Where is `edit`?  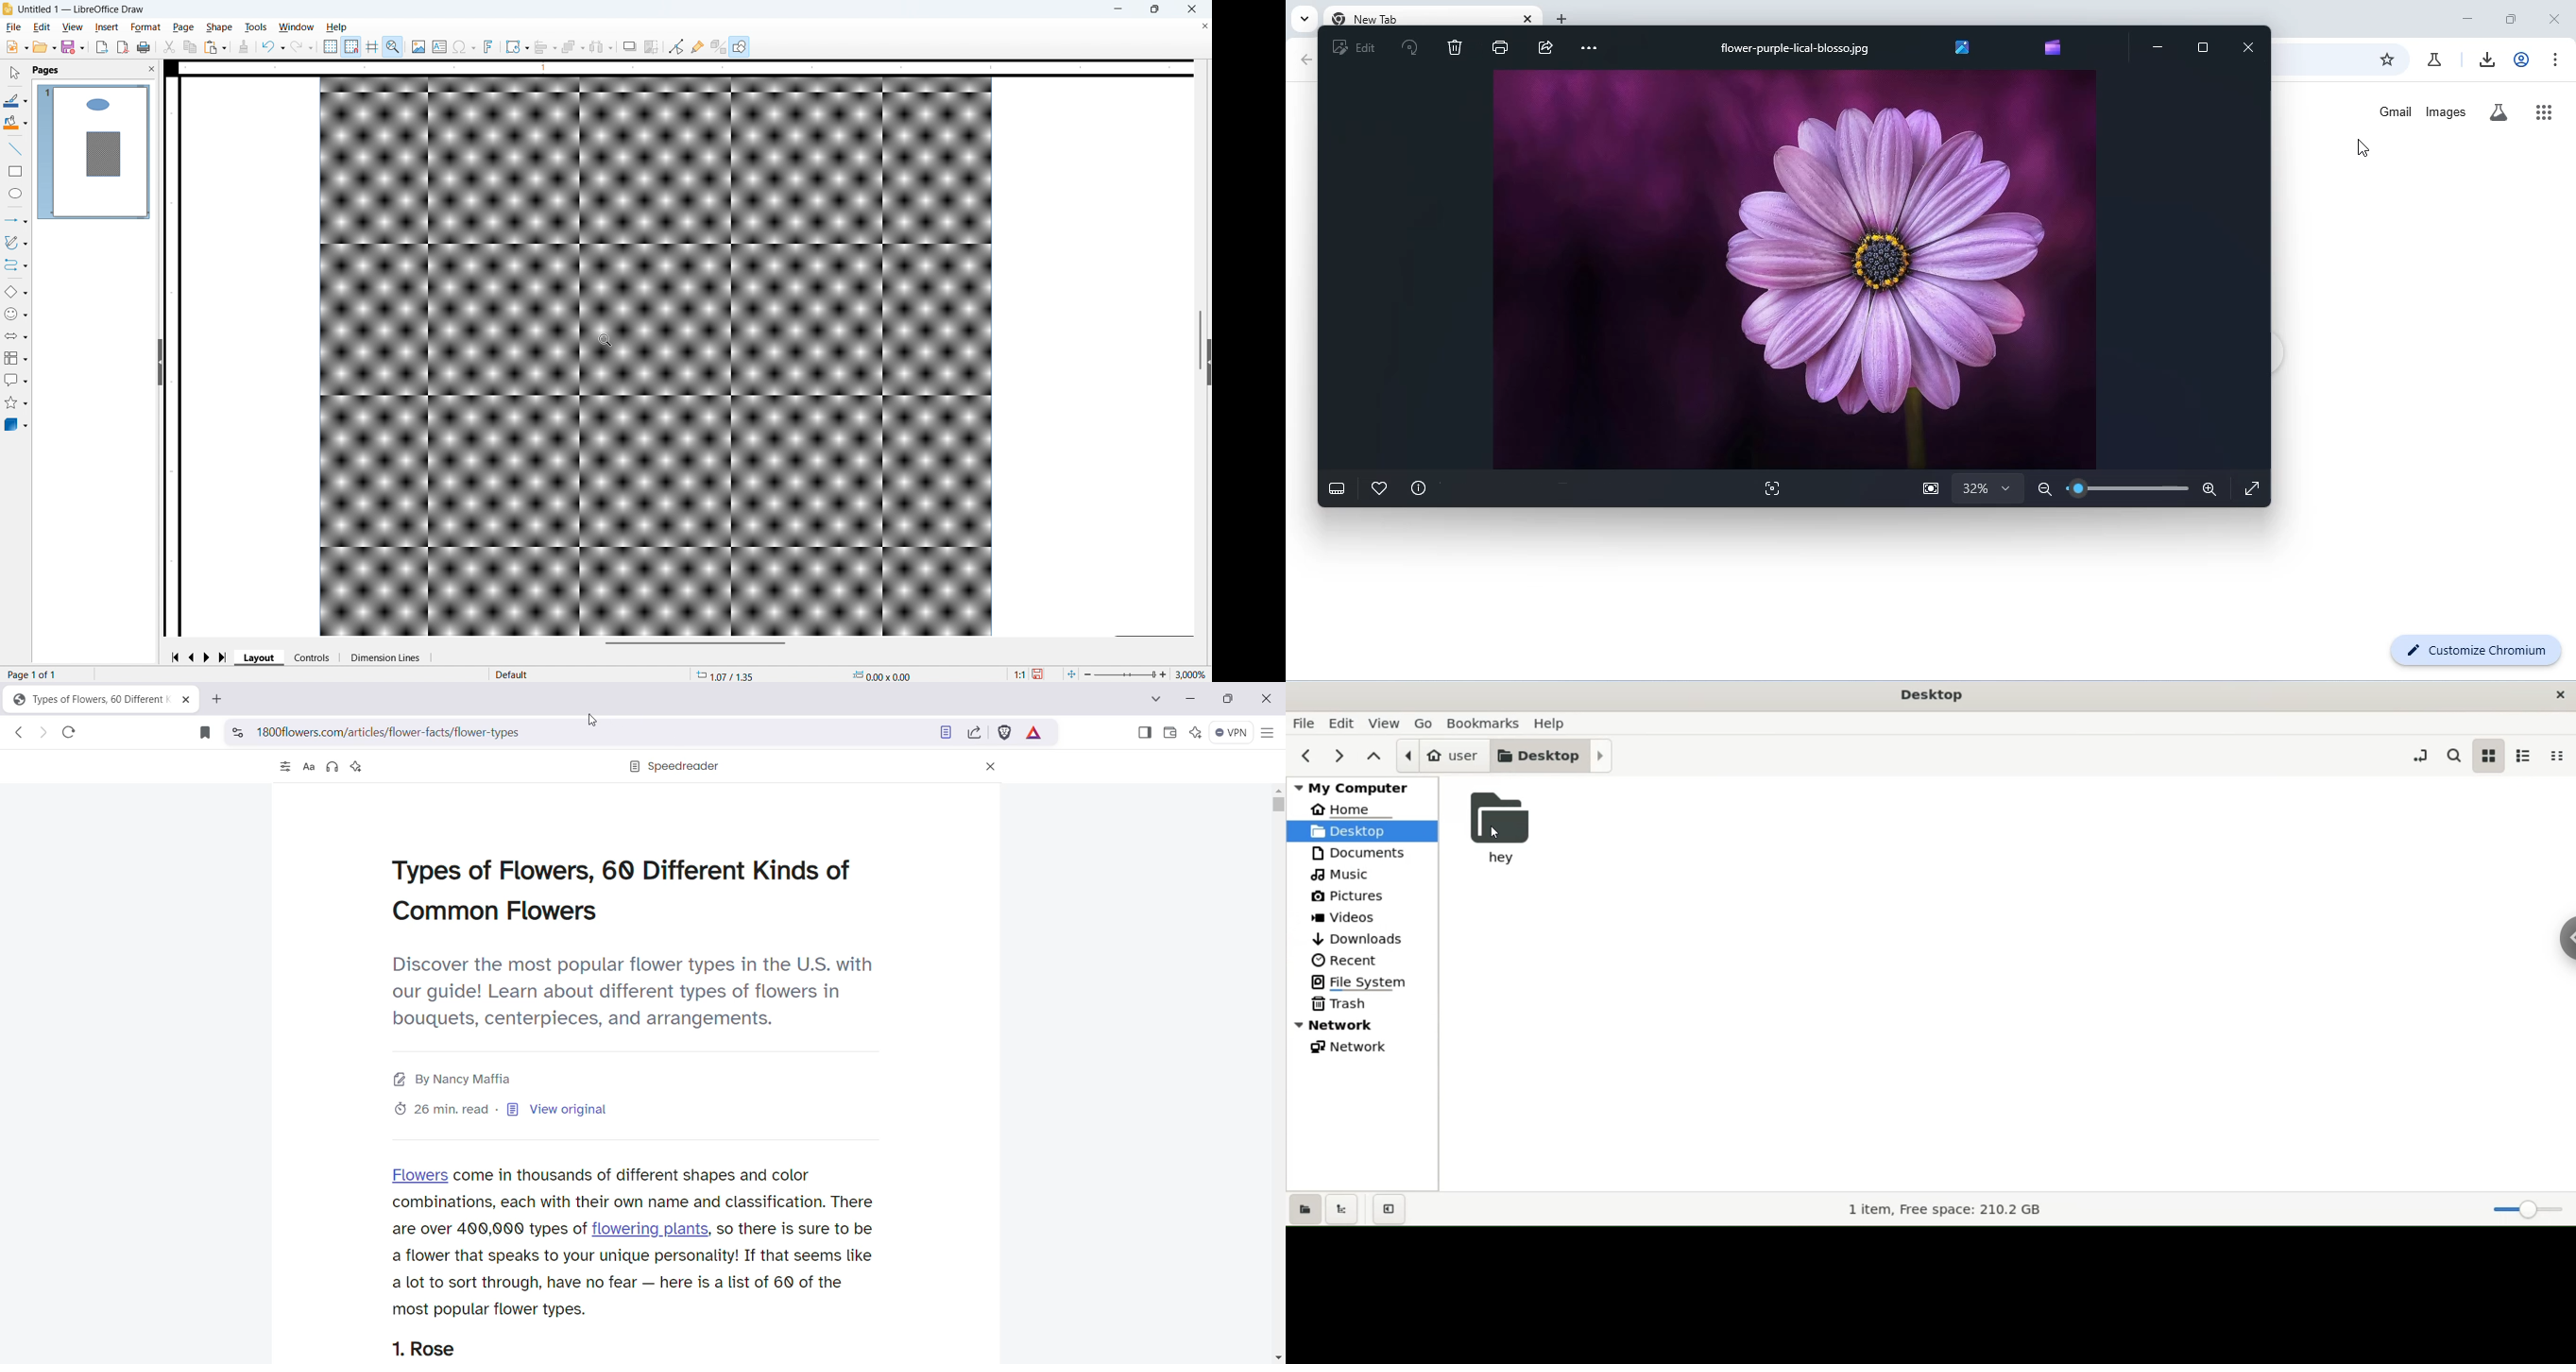 edit is located at coordinates (1341, 722).